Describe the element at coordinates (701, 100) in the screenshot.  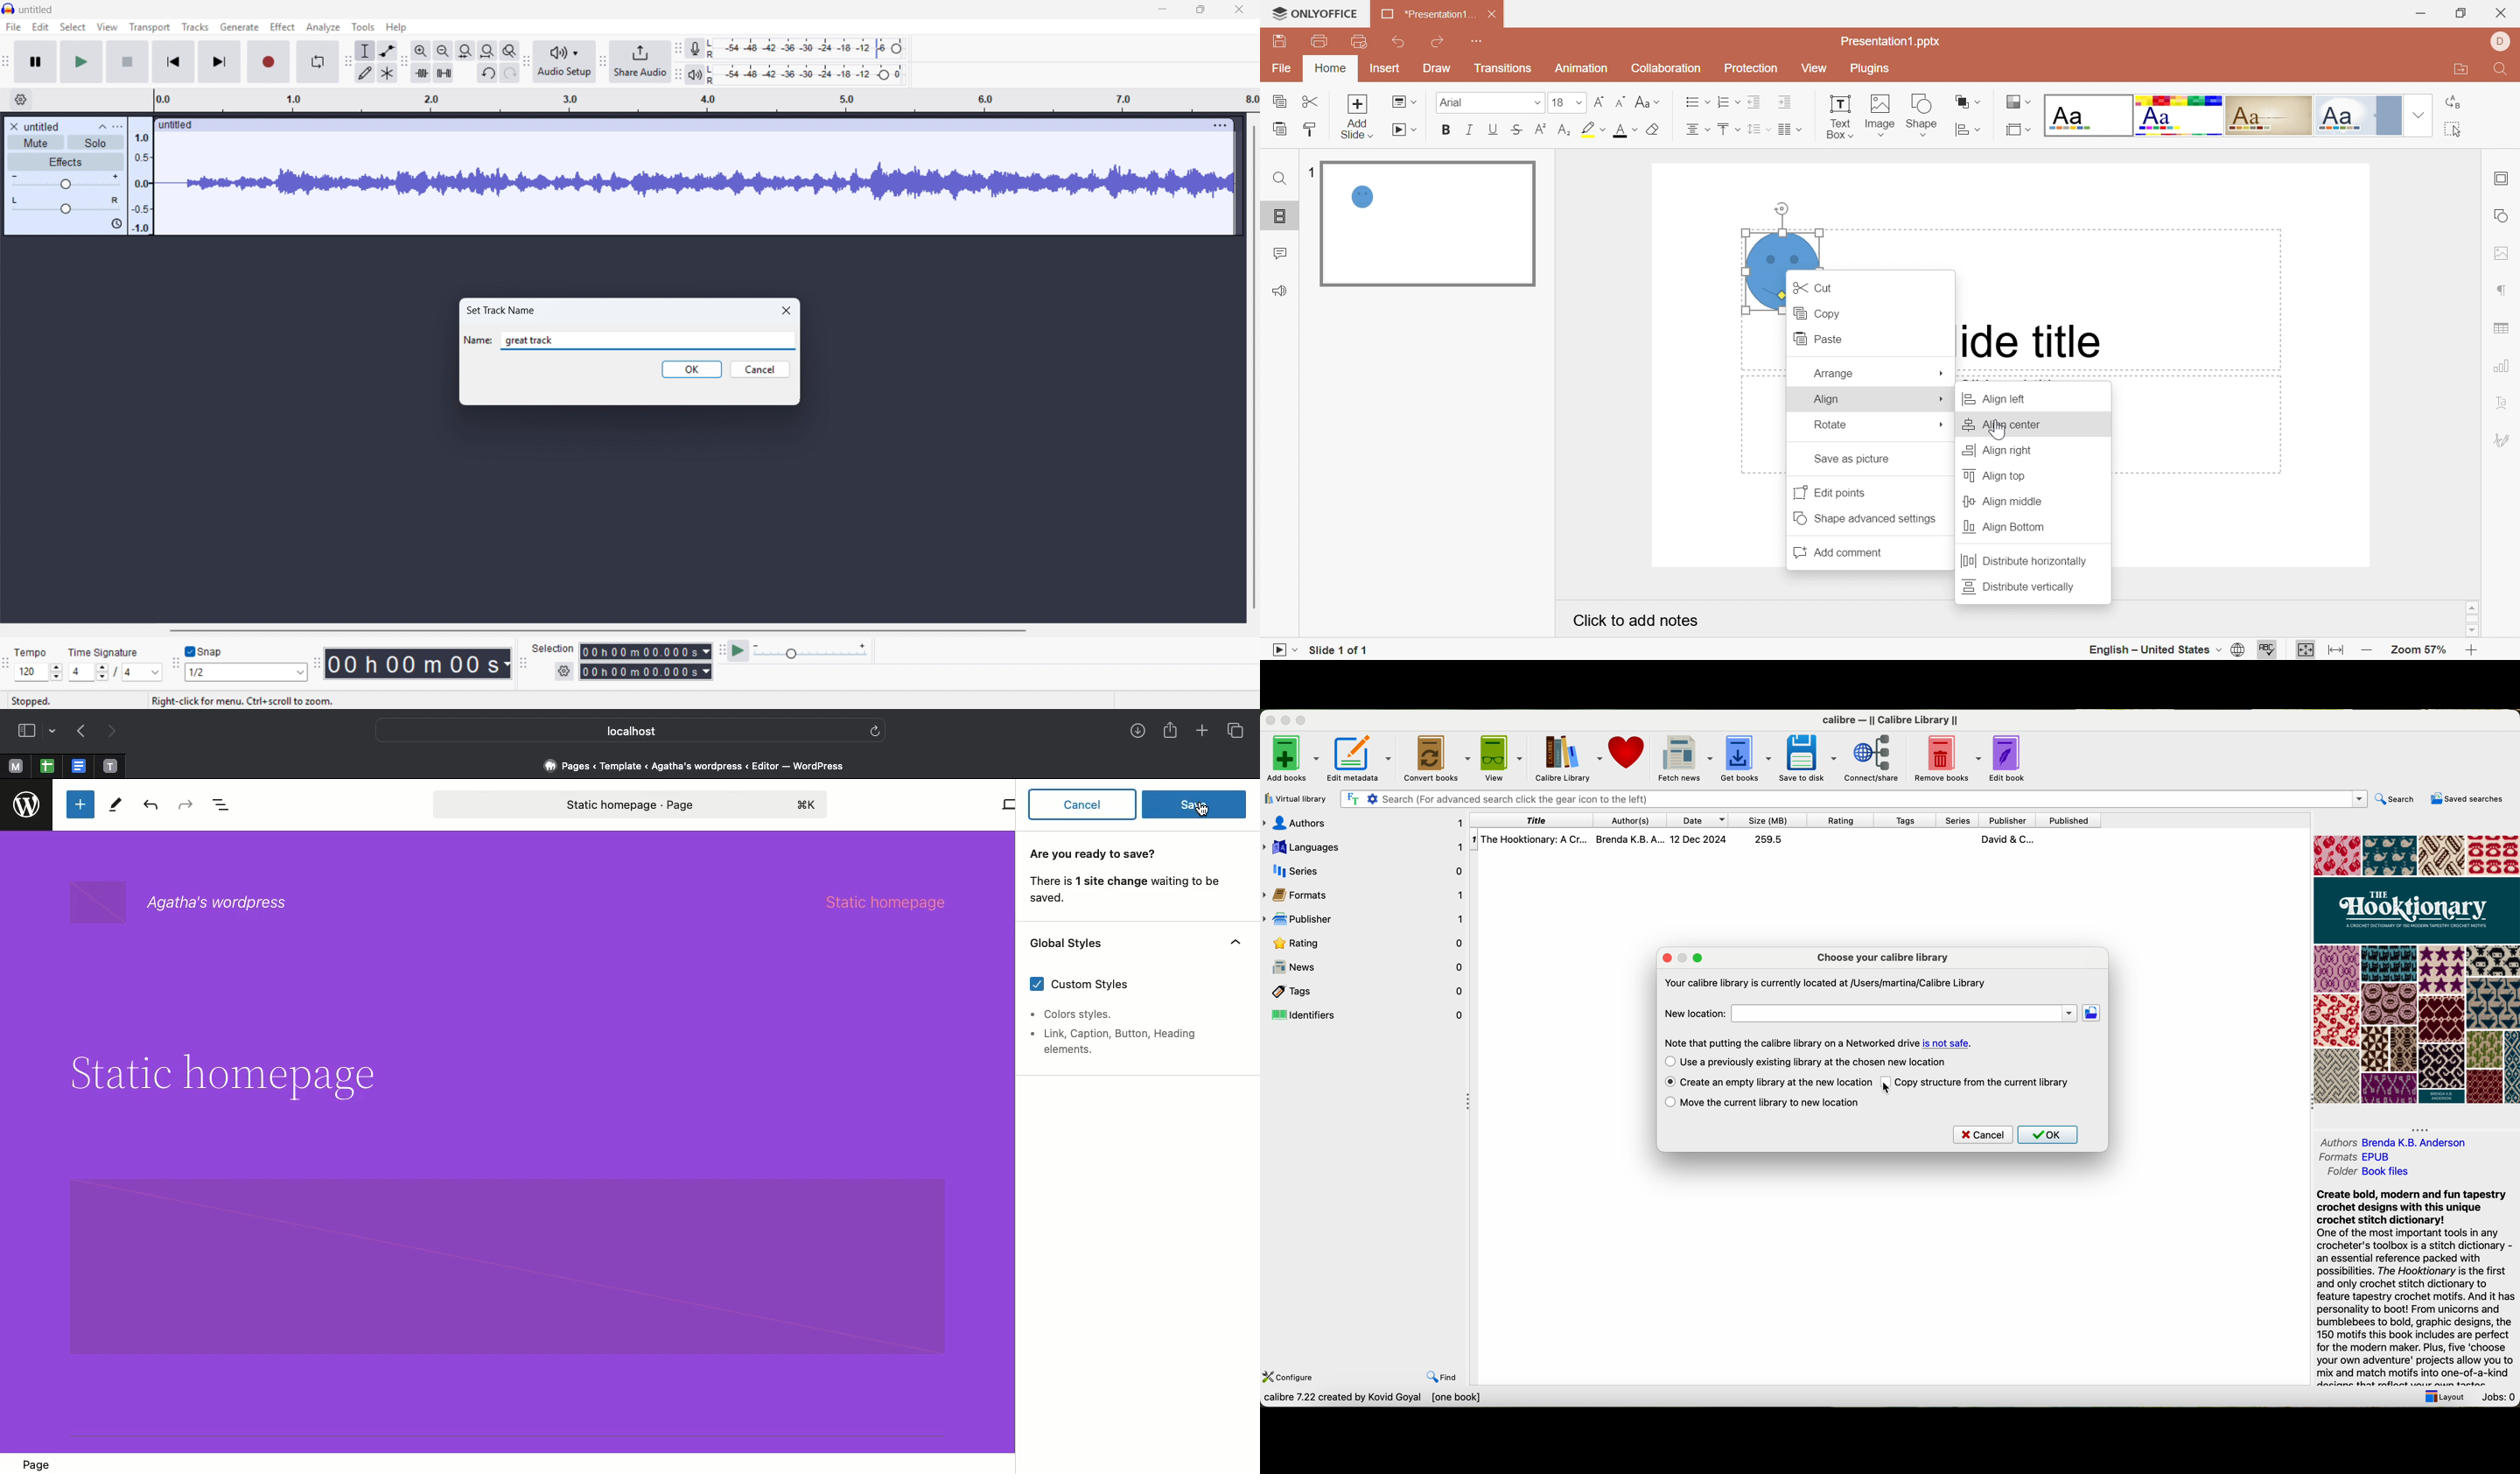
I see `Timeline ` at that location.